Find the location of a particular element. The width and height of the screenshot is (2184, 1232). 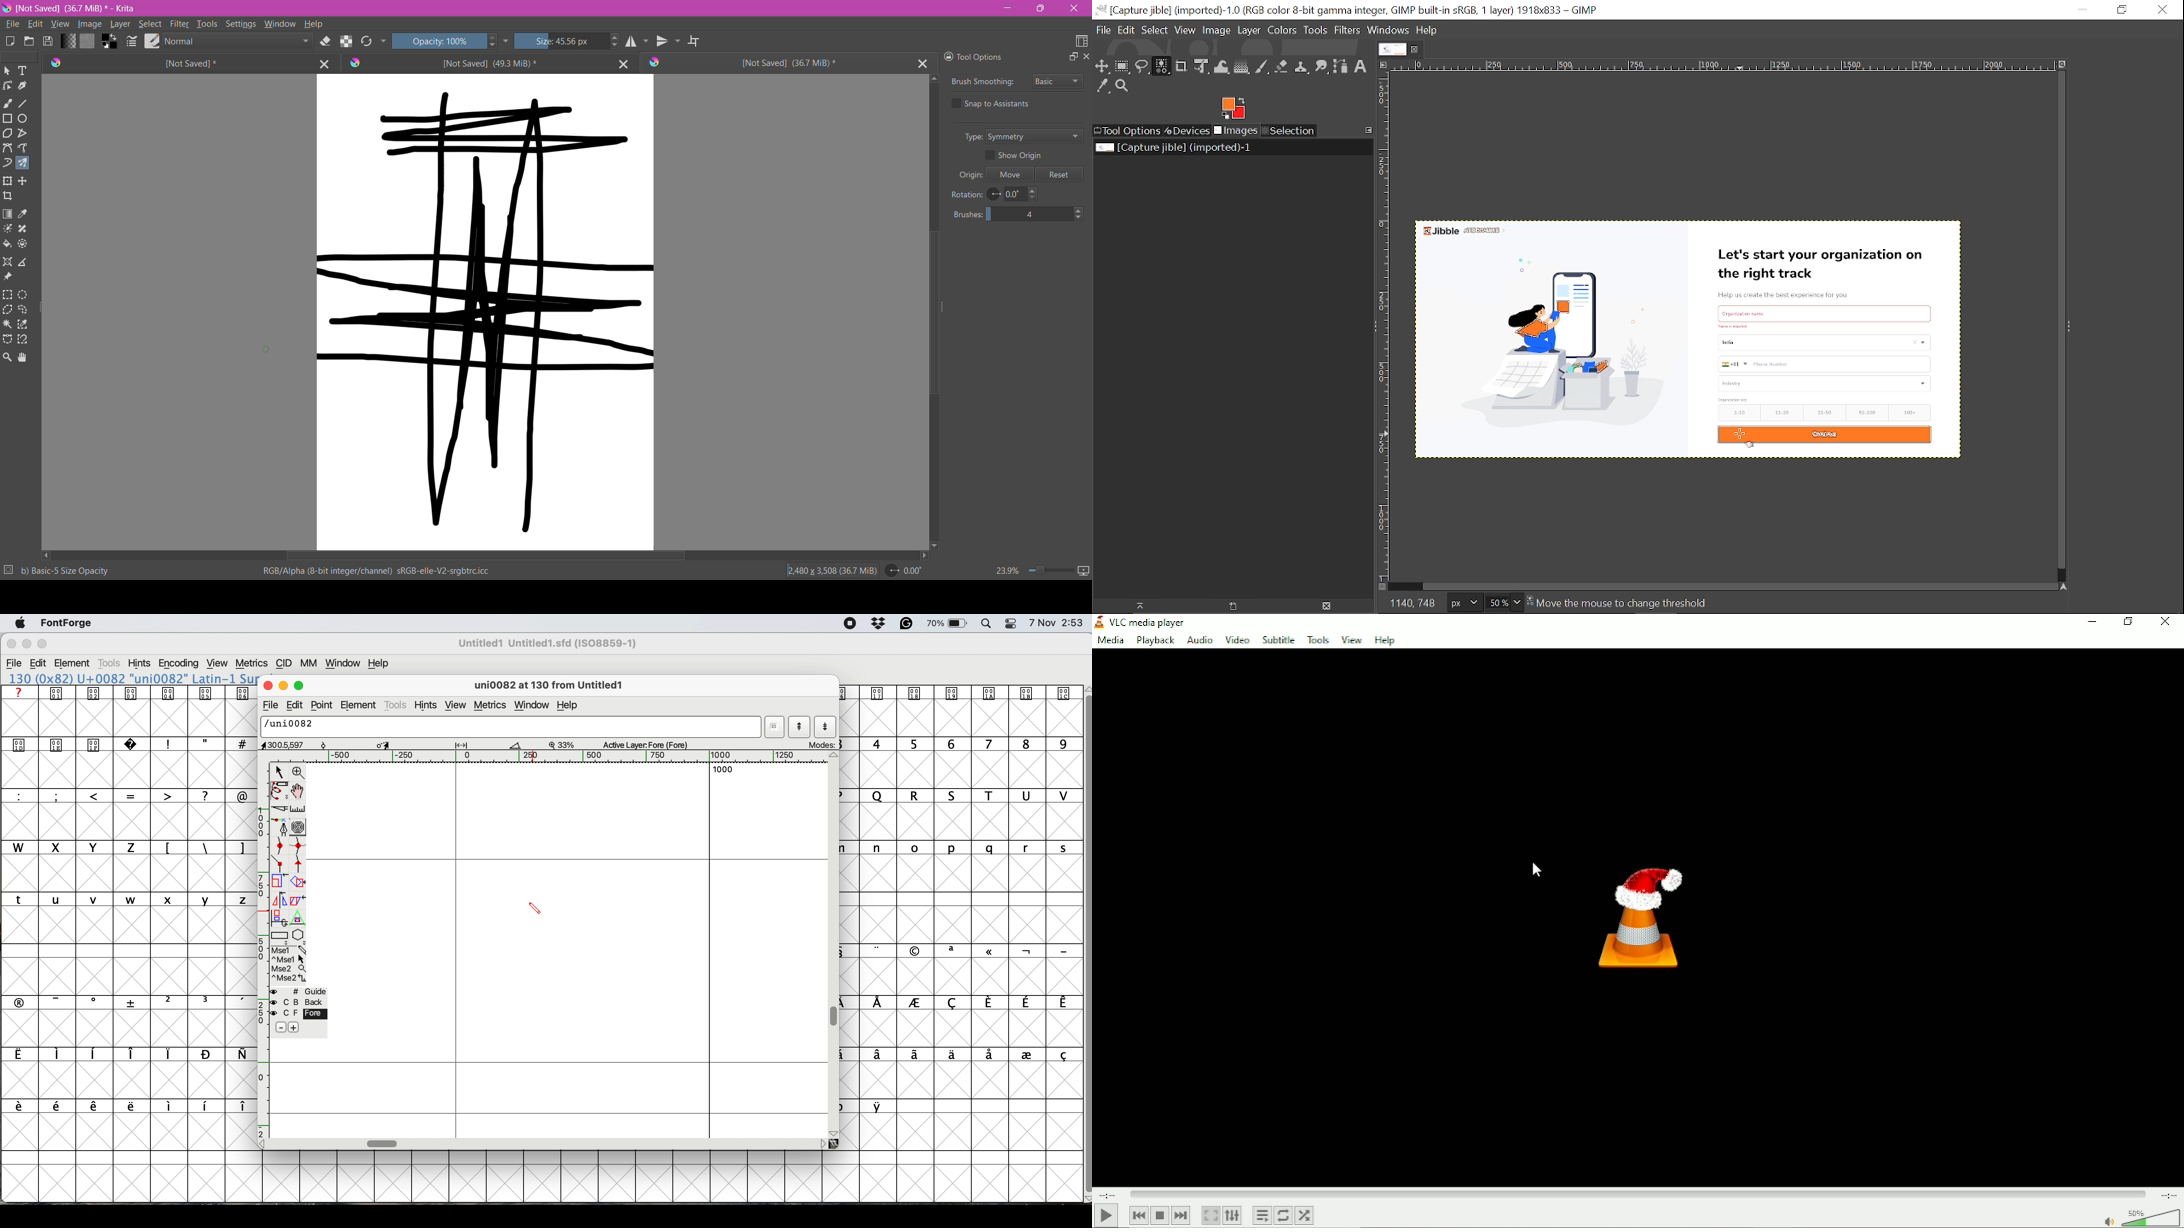

vertical scale is located at coordinates (261, 950).